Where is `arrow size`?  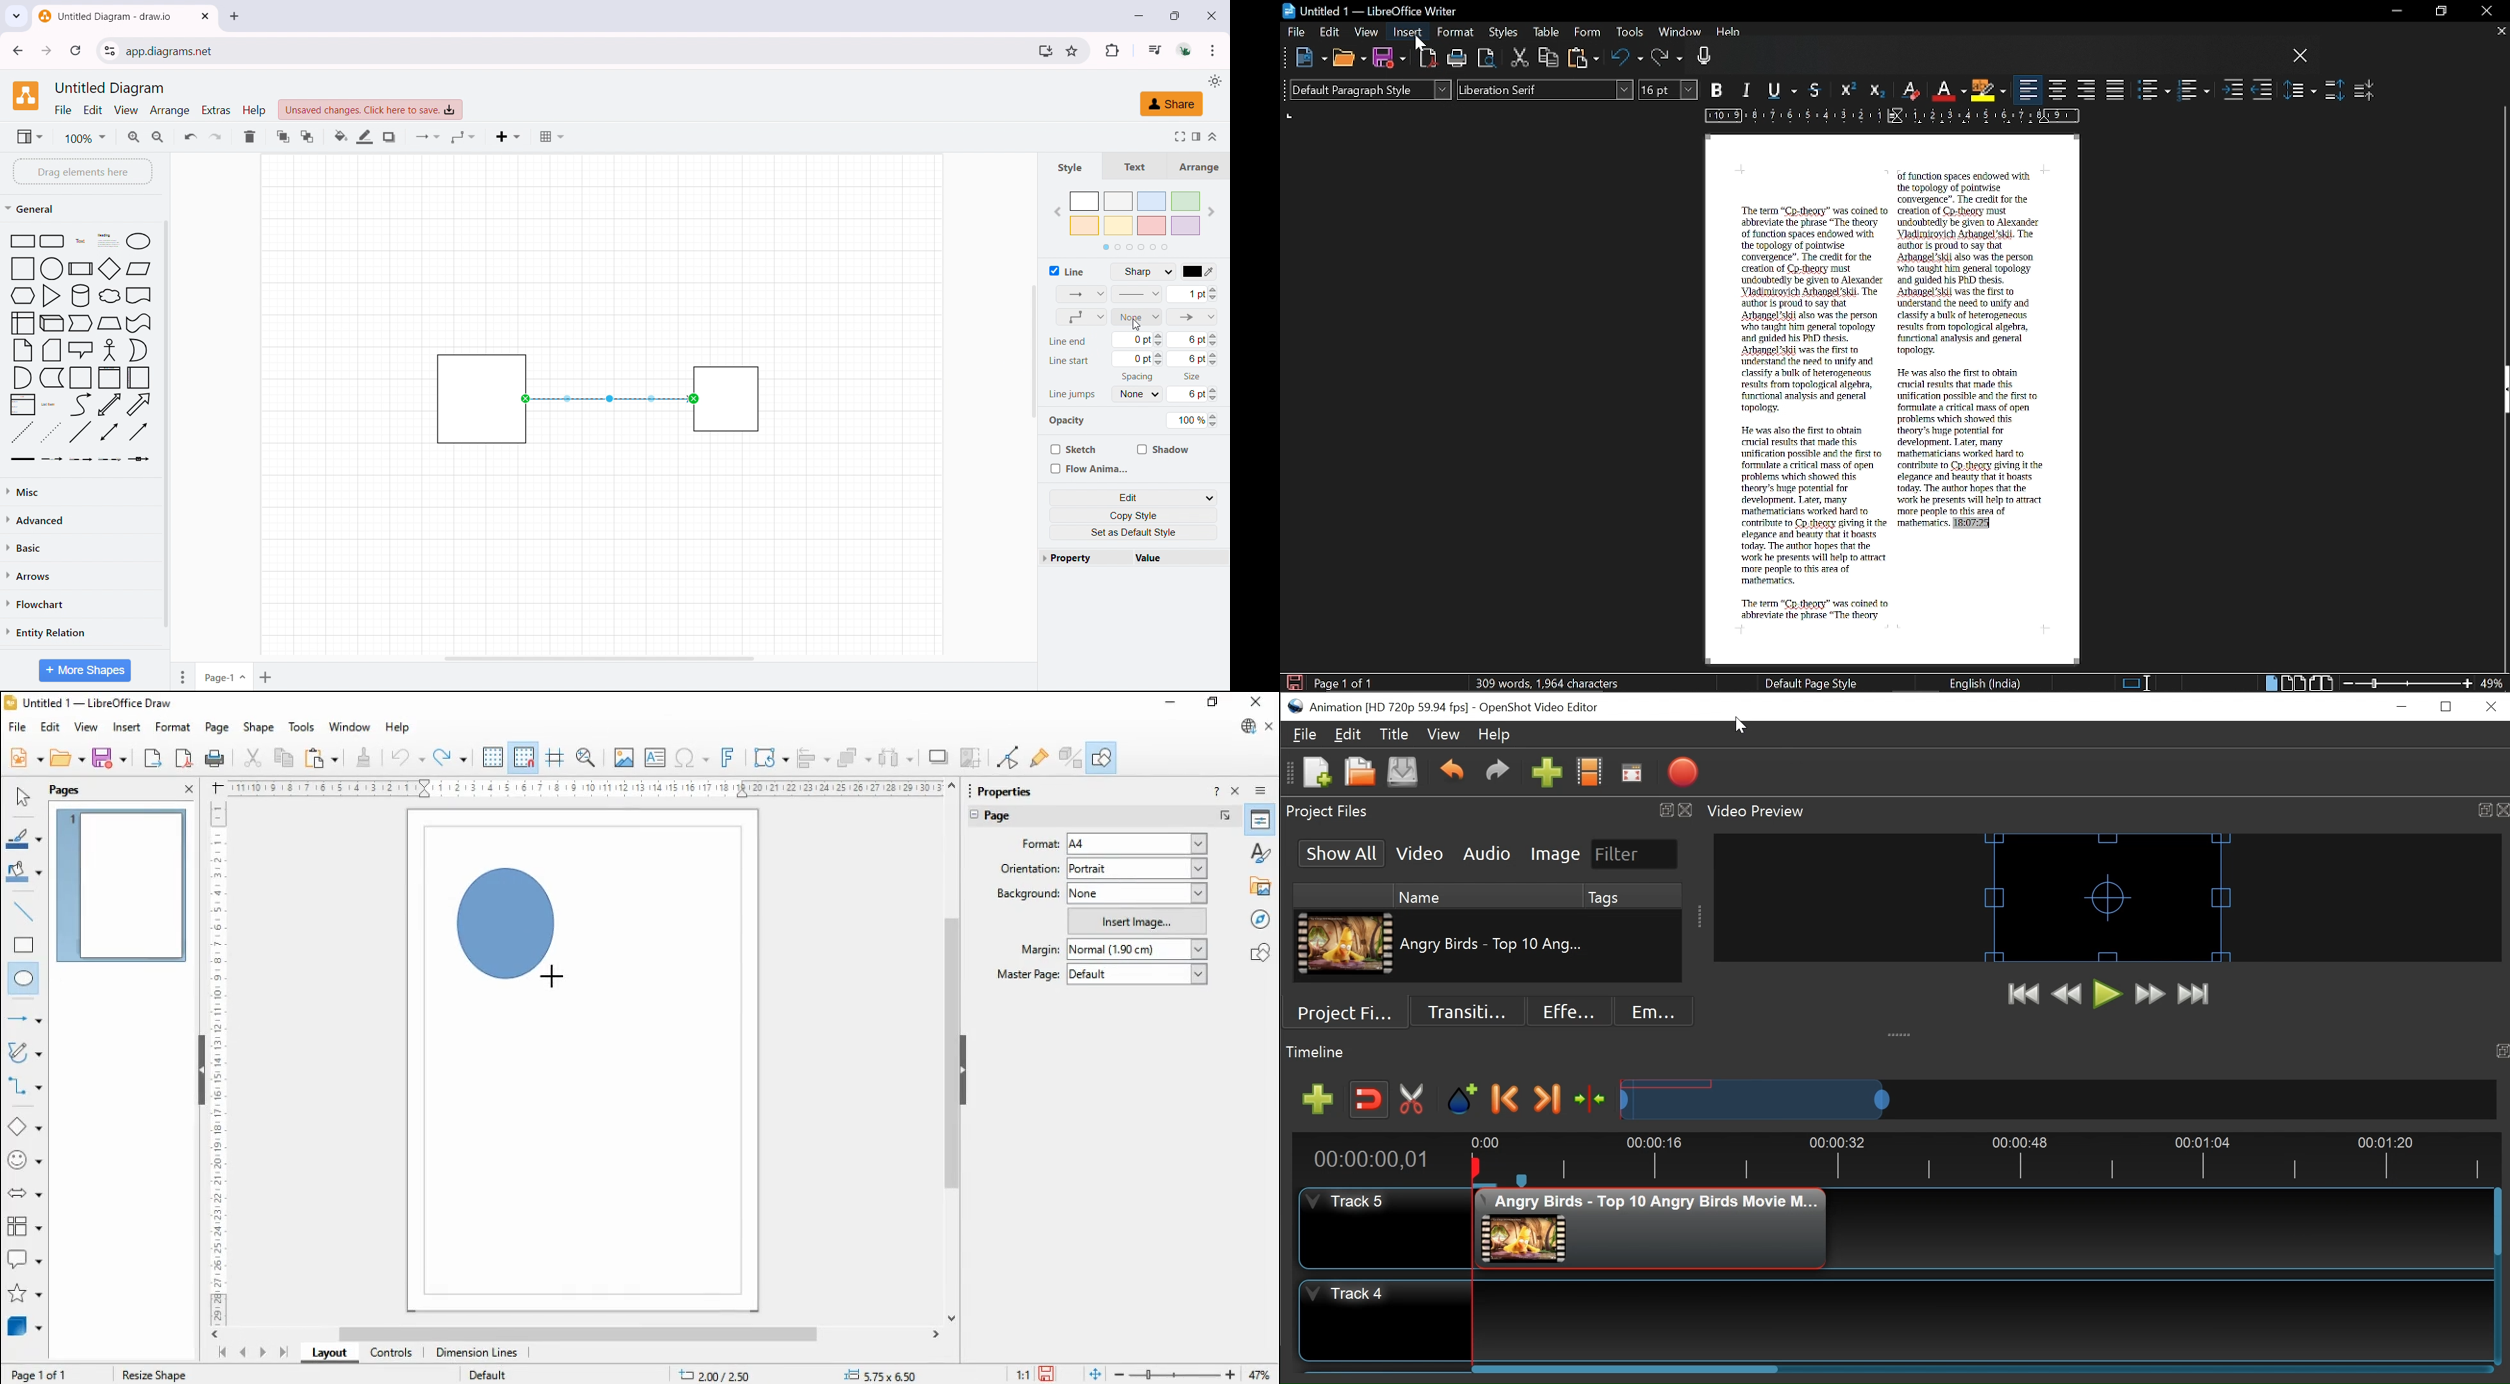
arrow size is located at coordinates (1192, 294).